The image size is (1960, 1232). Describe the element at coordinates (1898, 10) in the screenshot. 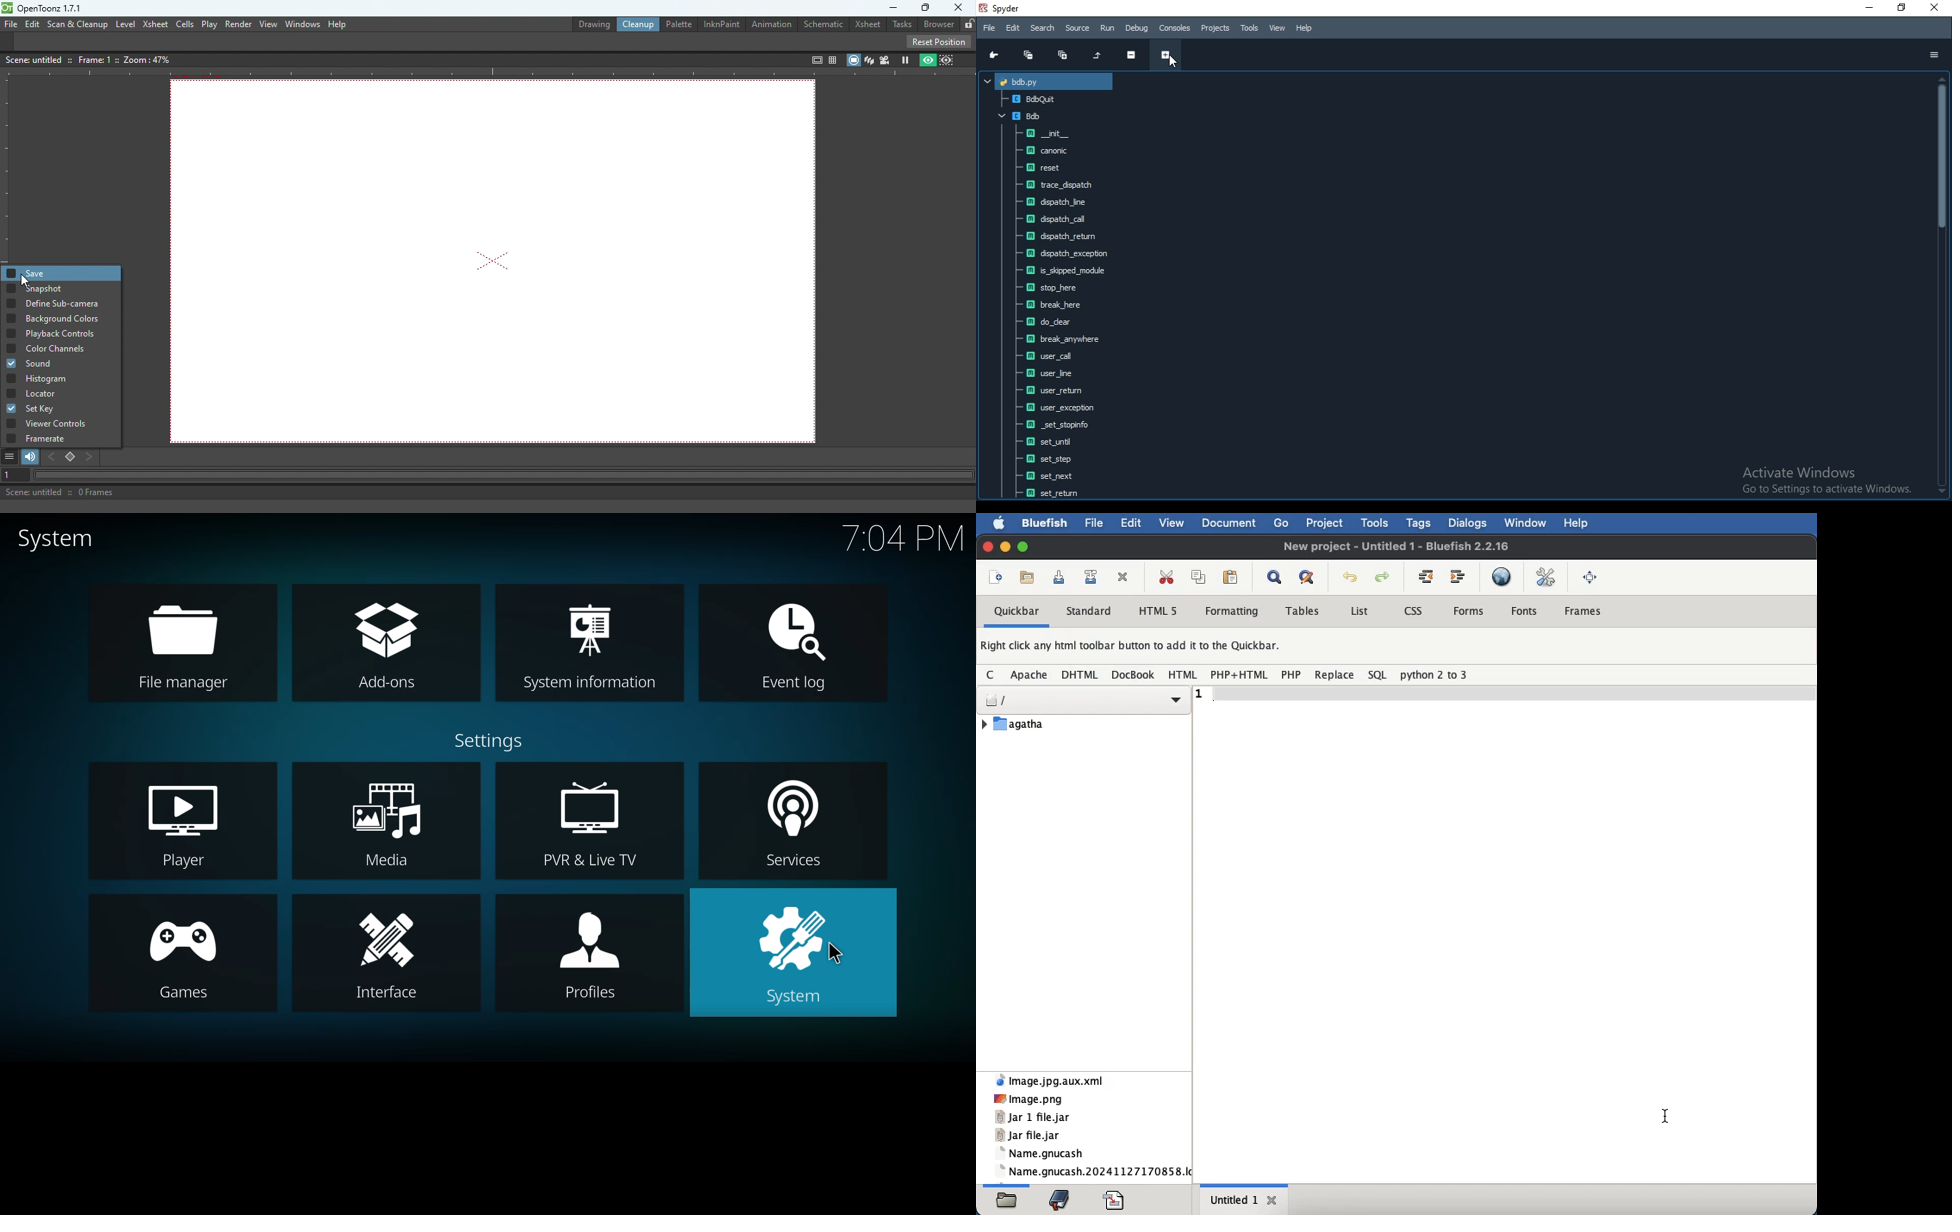

I see `restore` at that location.